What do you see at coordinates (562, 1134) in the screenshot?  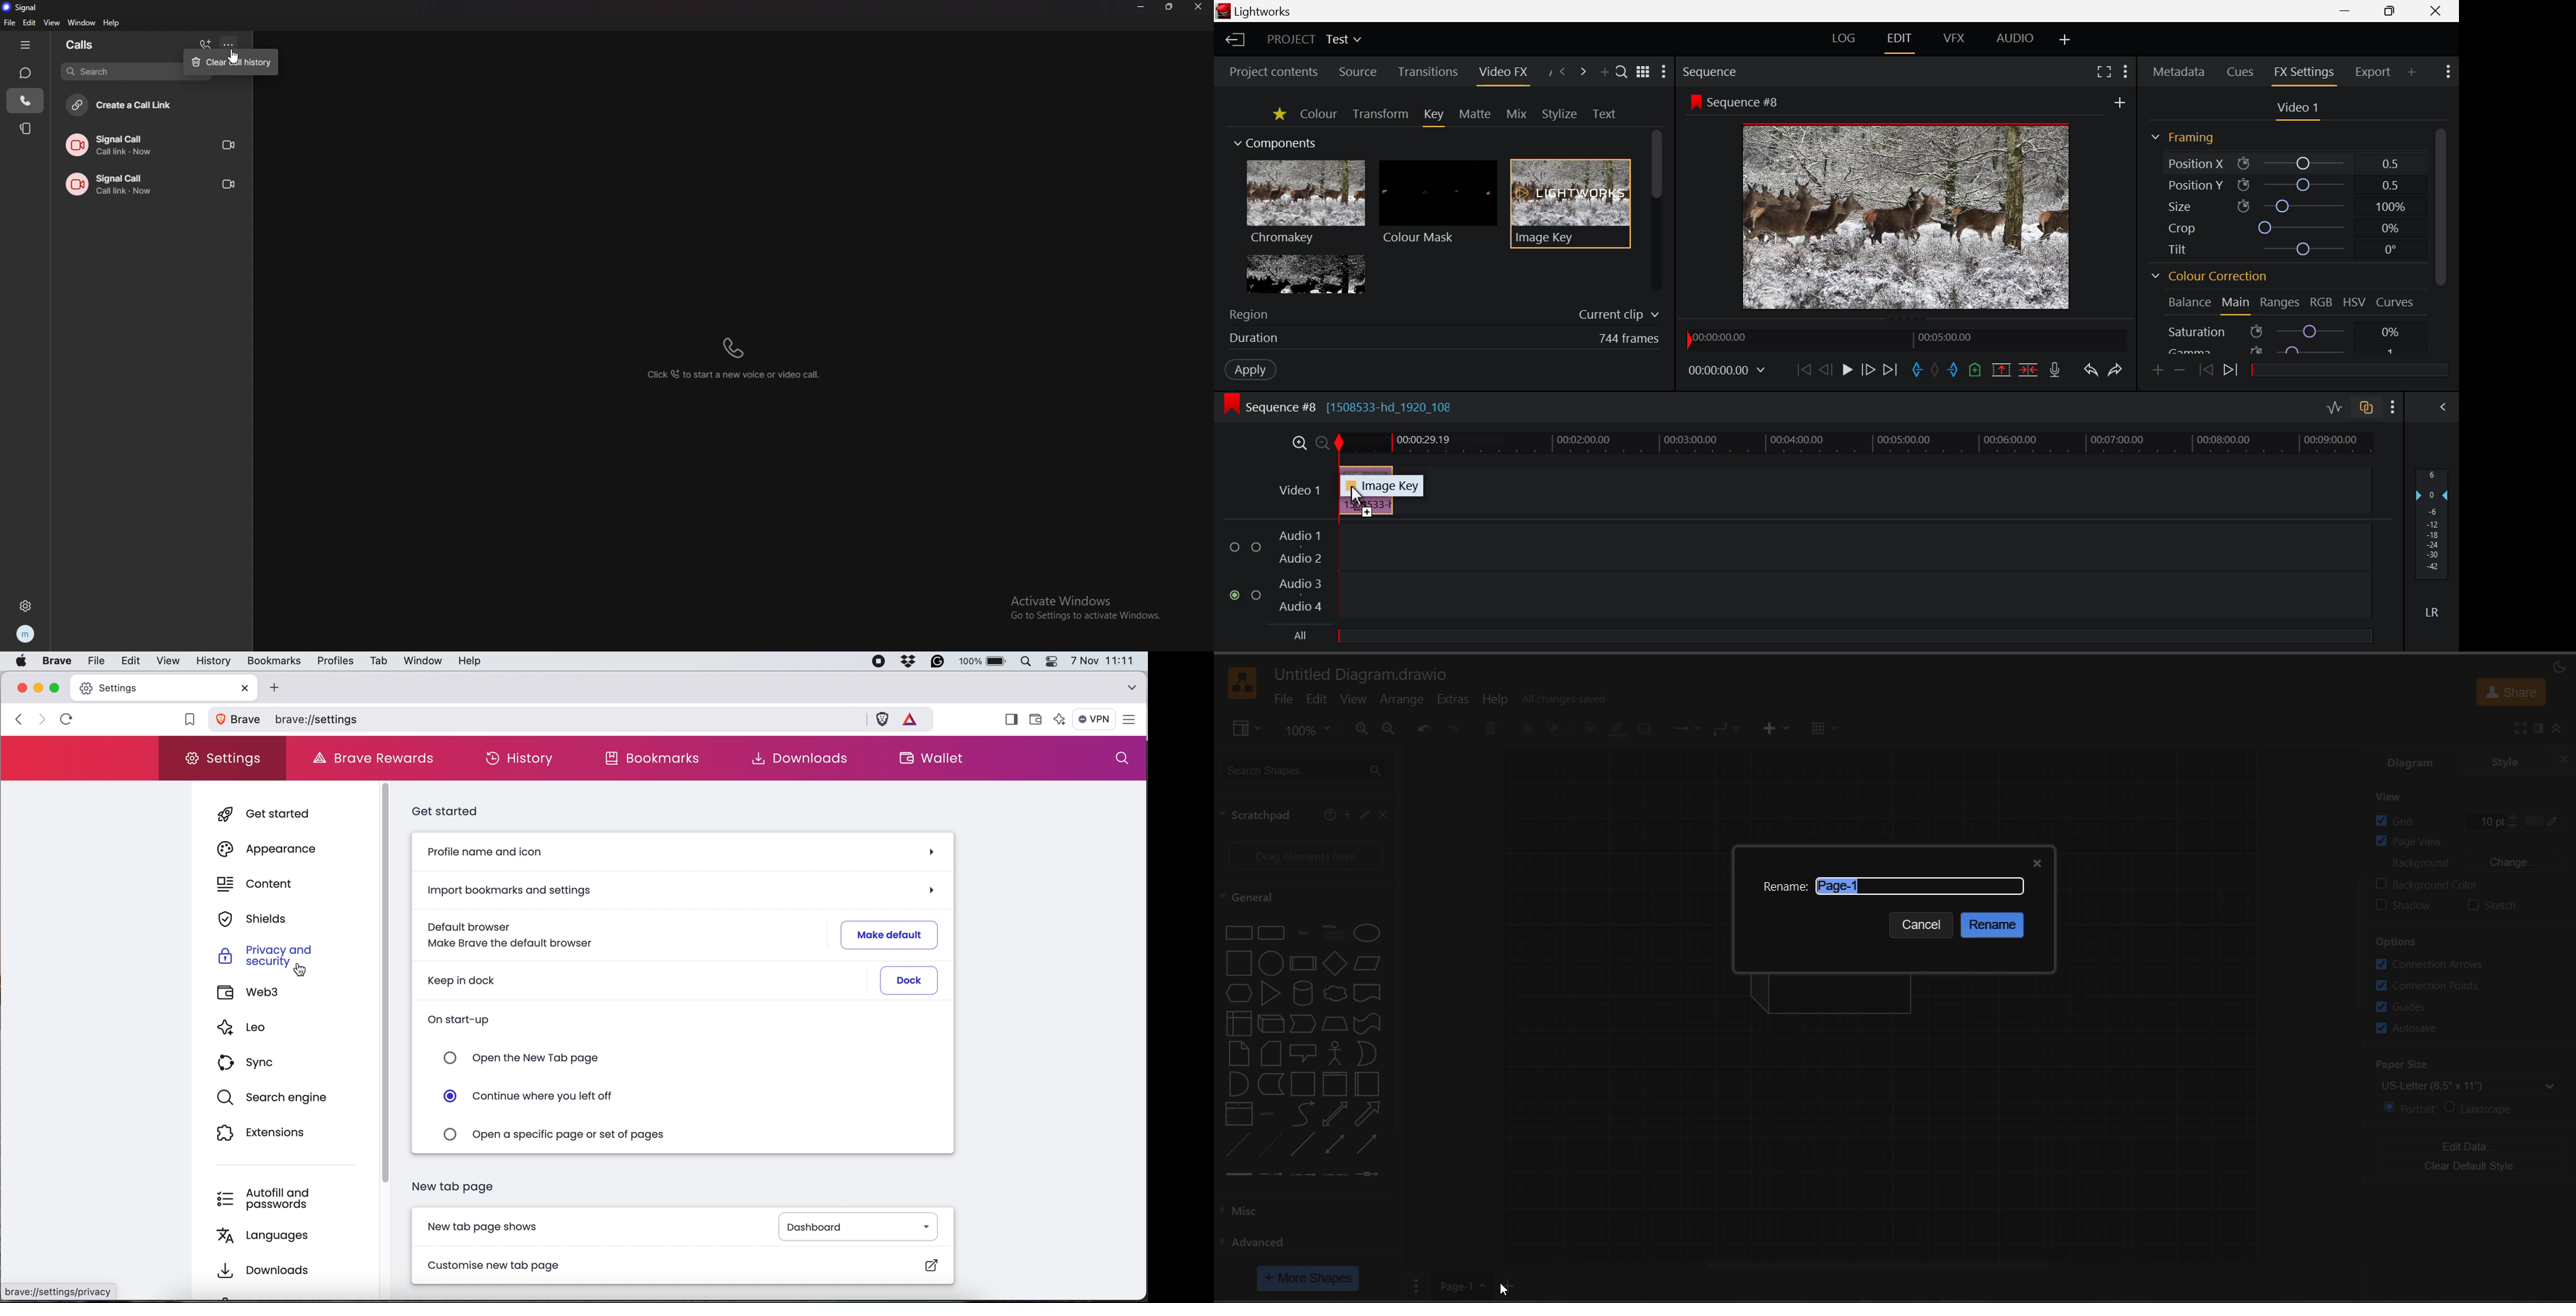 I see `open a specific page or set of pages` at bounding box center [562, 1134].